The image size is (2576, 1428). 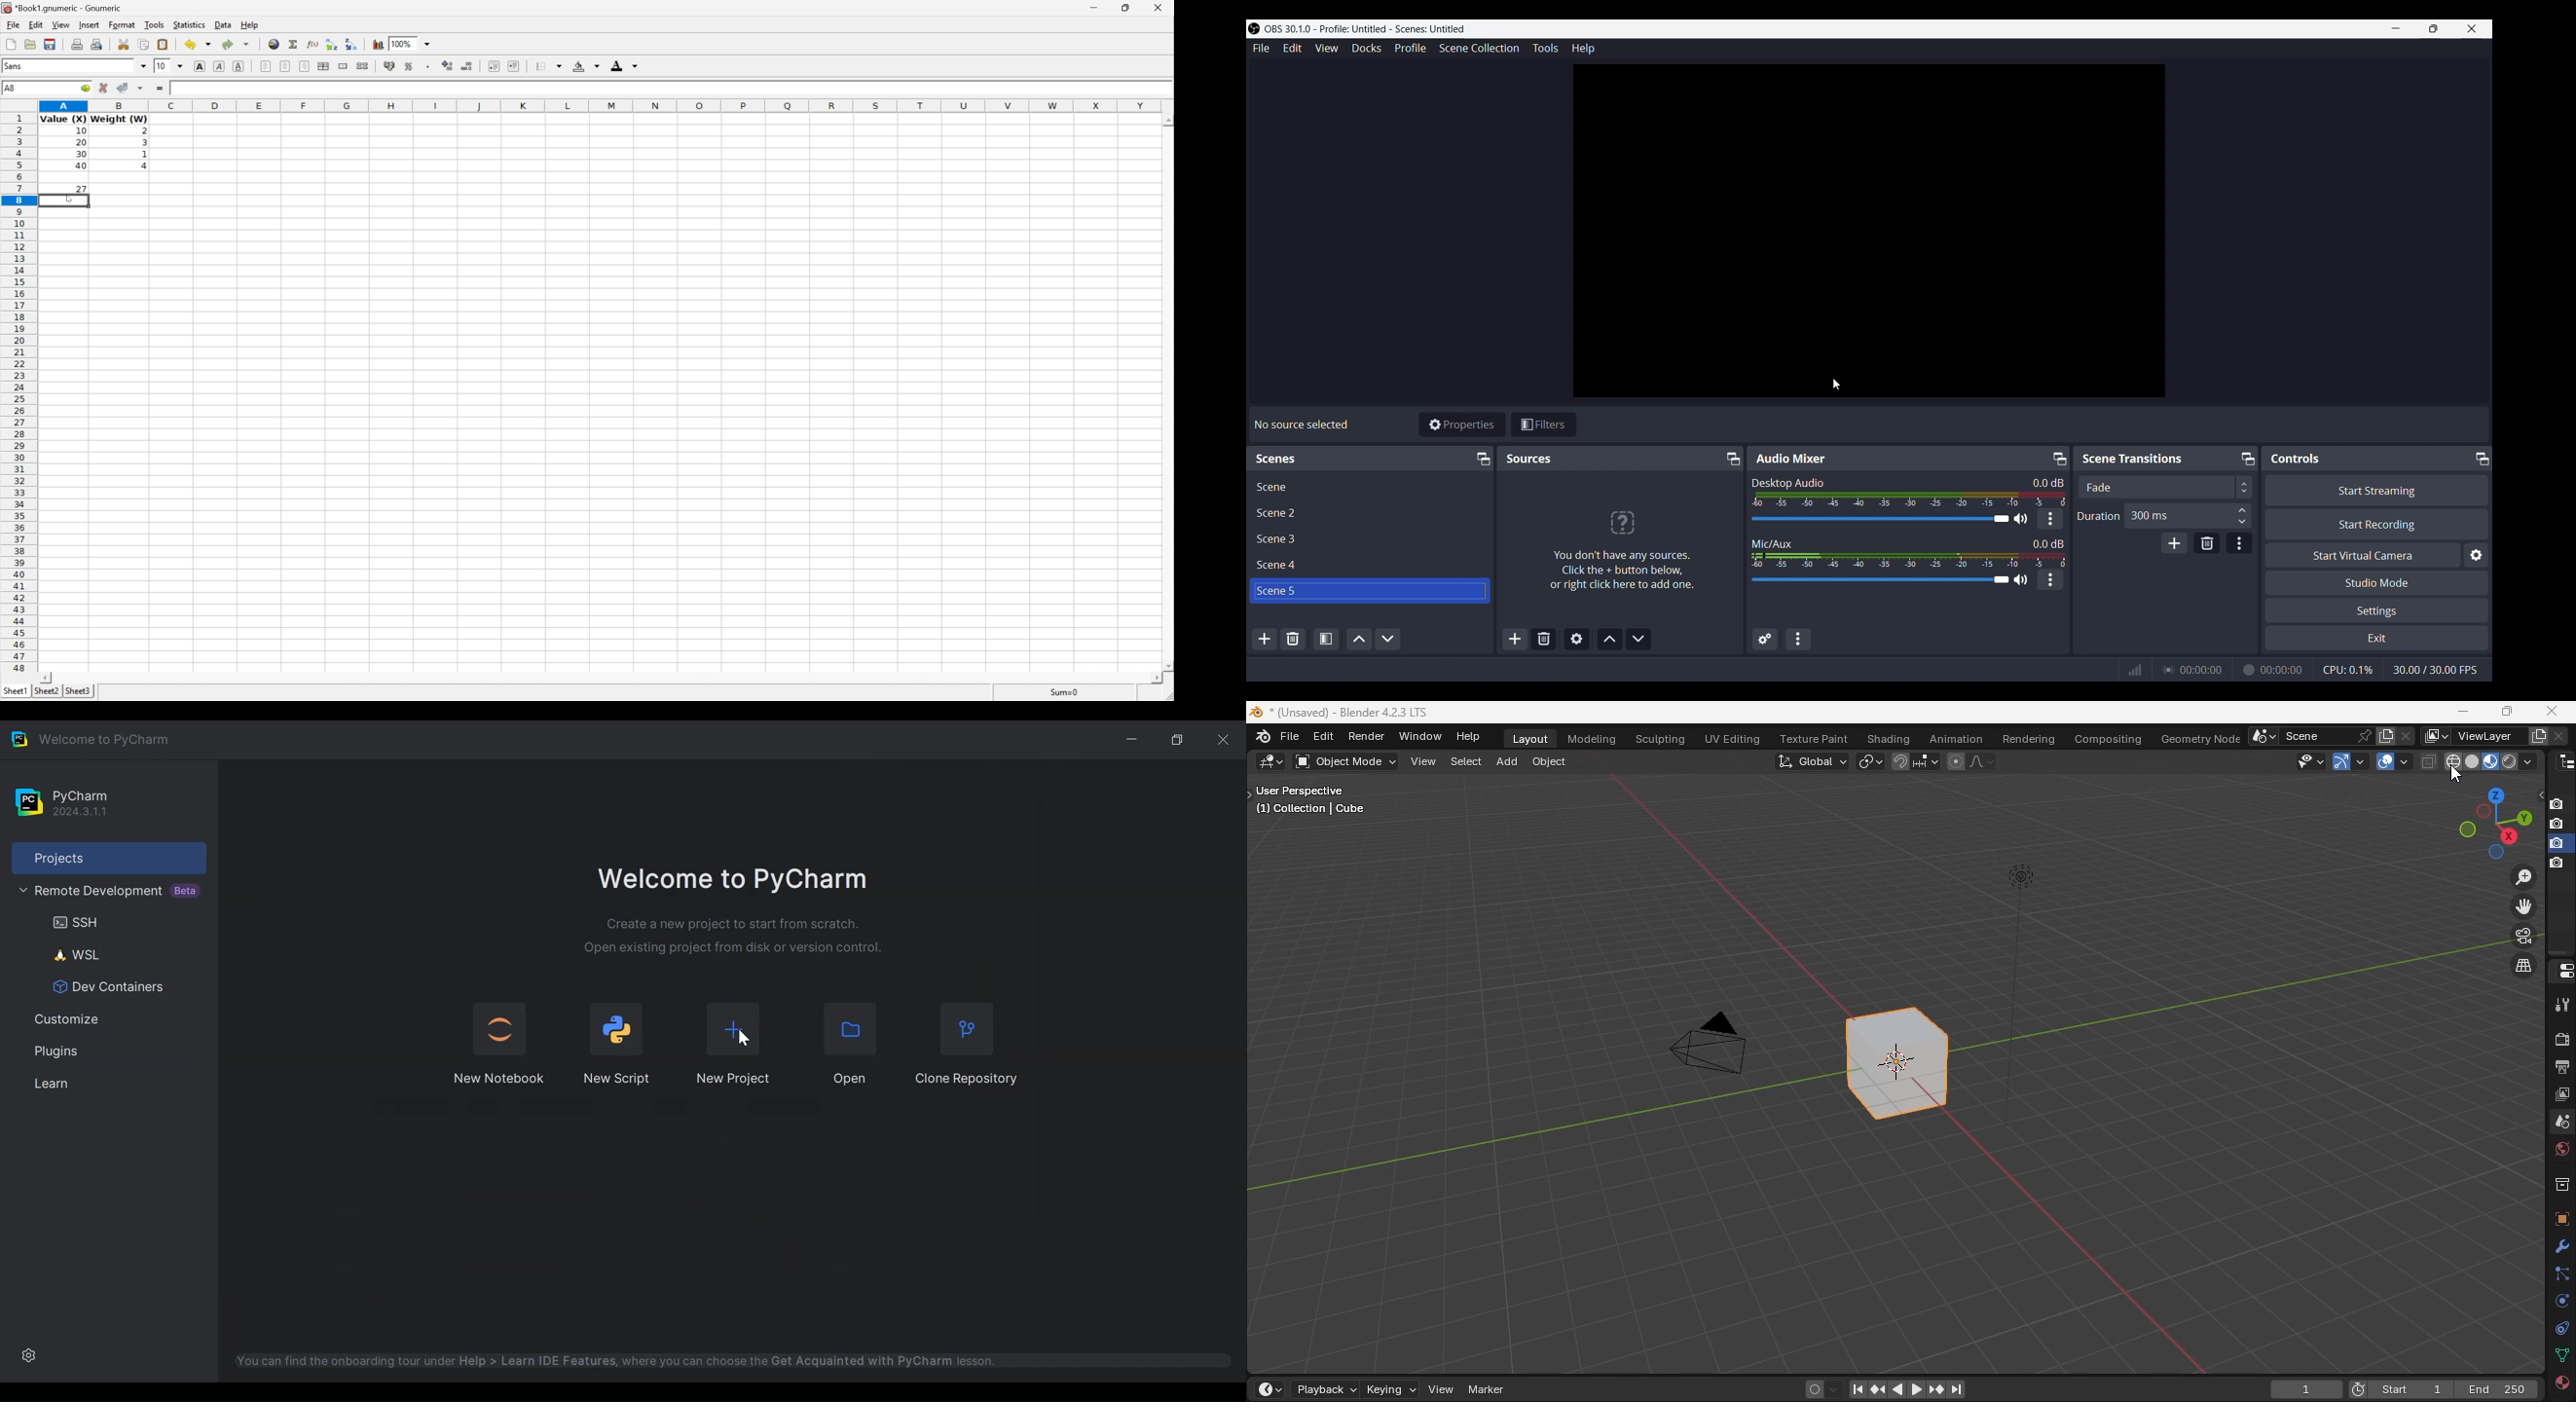 I want to click on Enter formula, so click(x=158, y=88).